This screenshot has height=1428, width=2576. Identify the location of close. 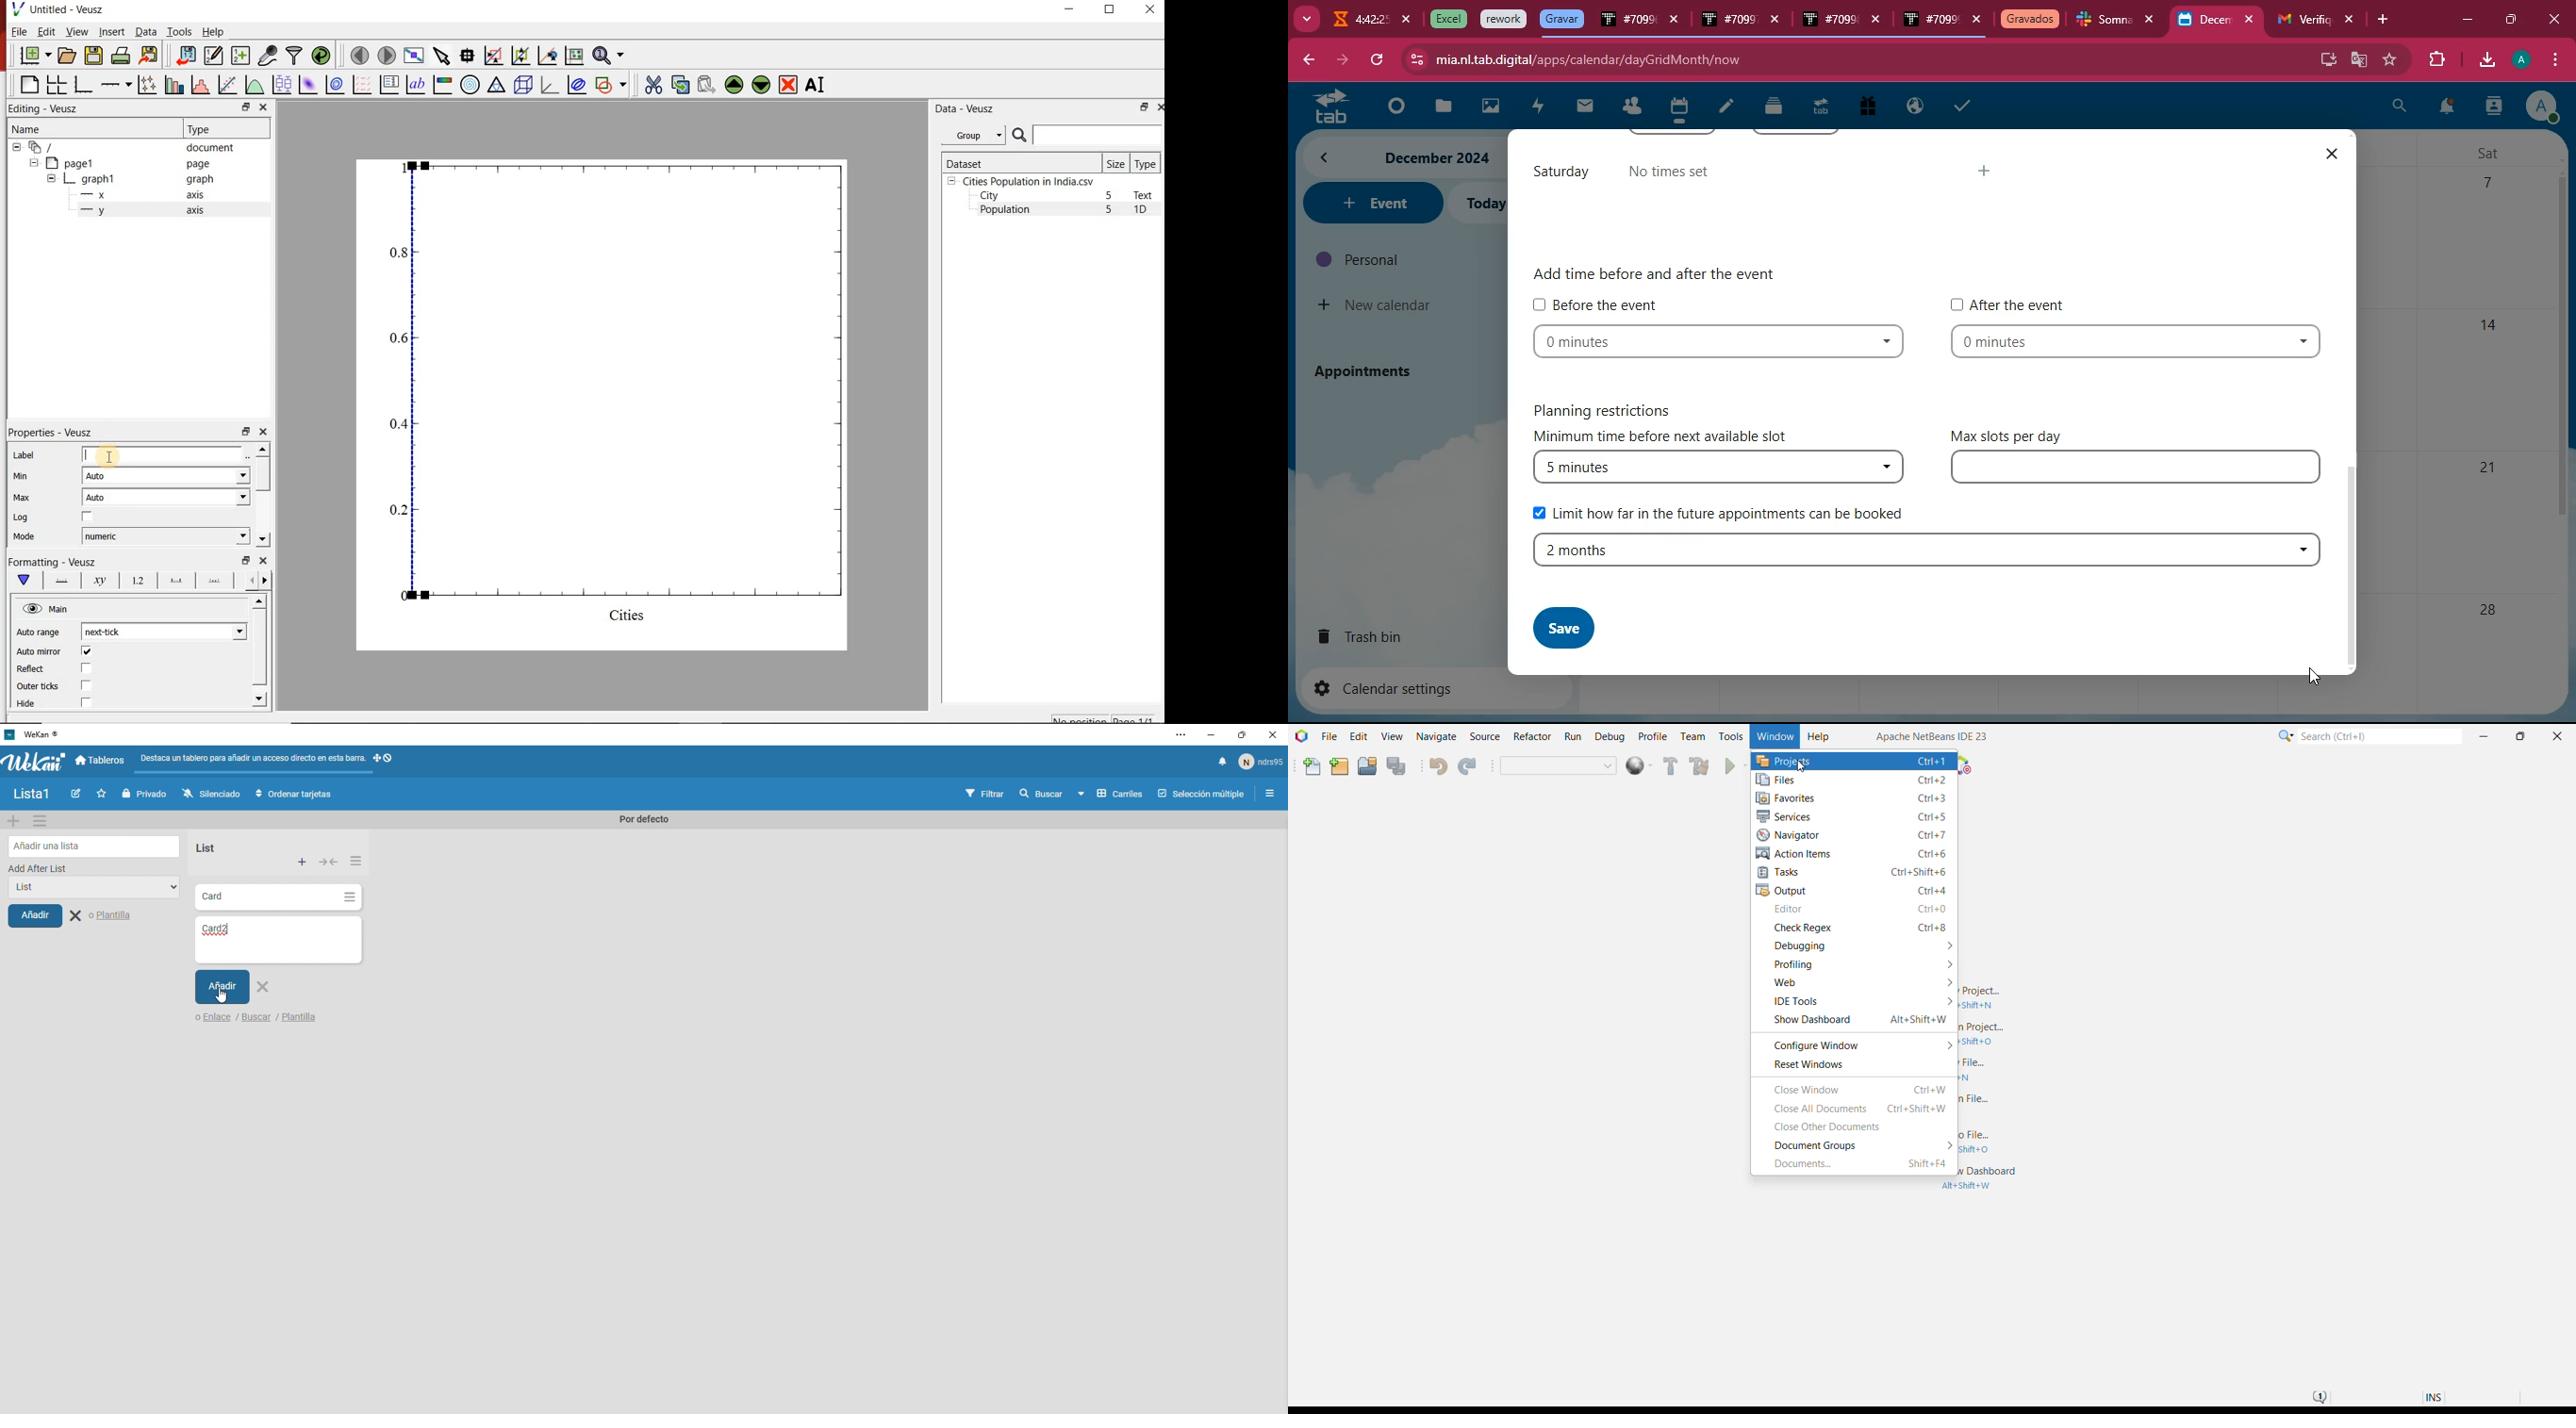
(2331, 154).